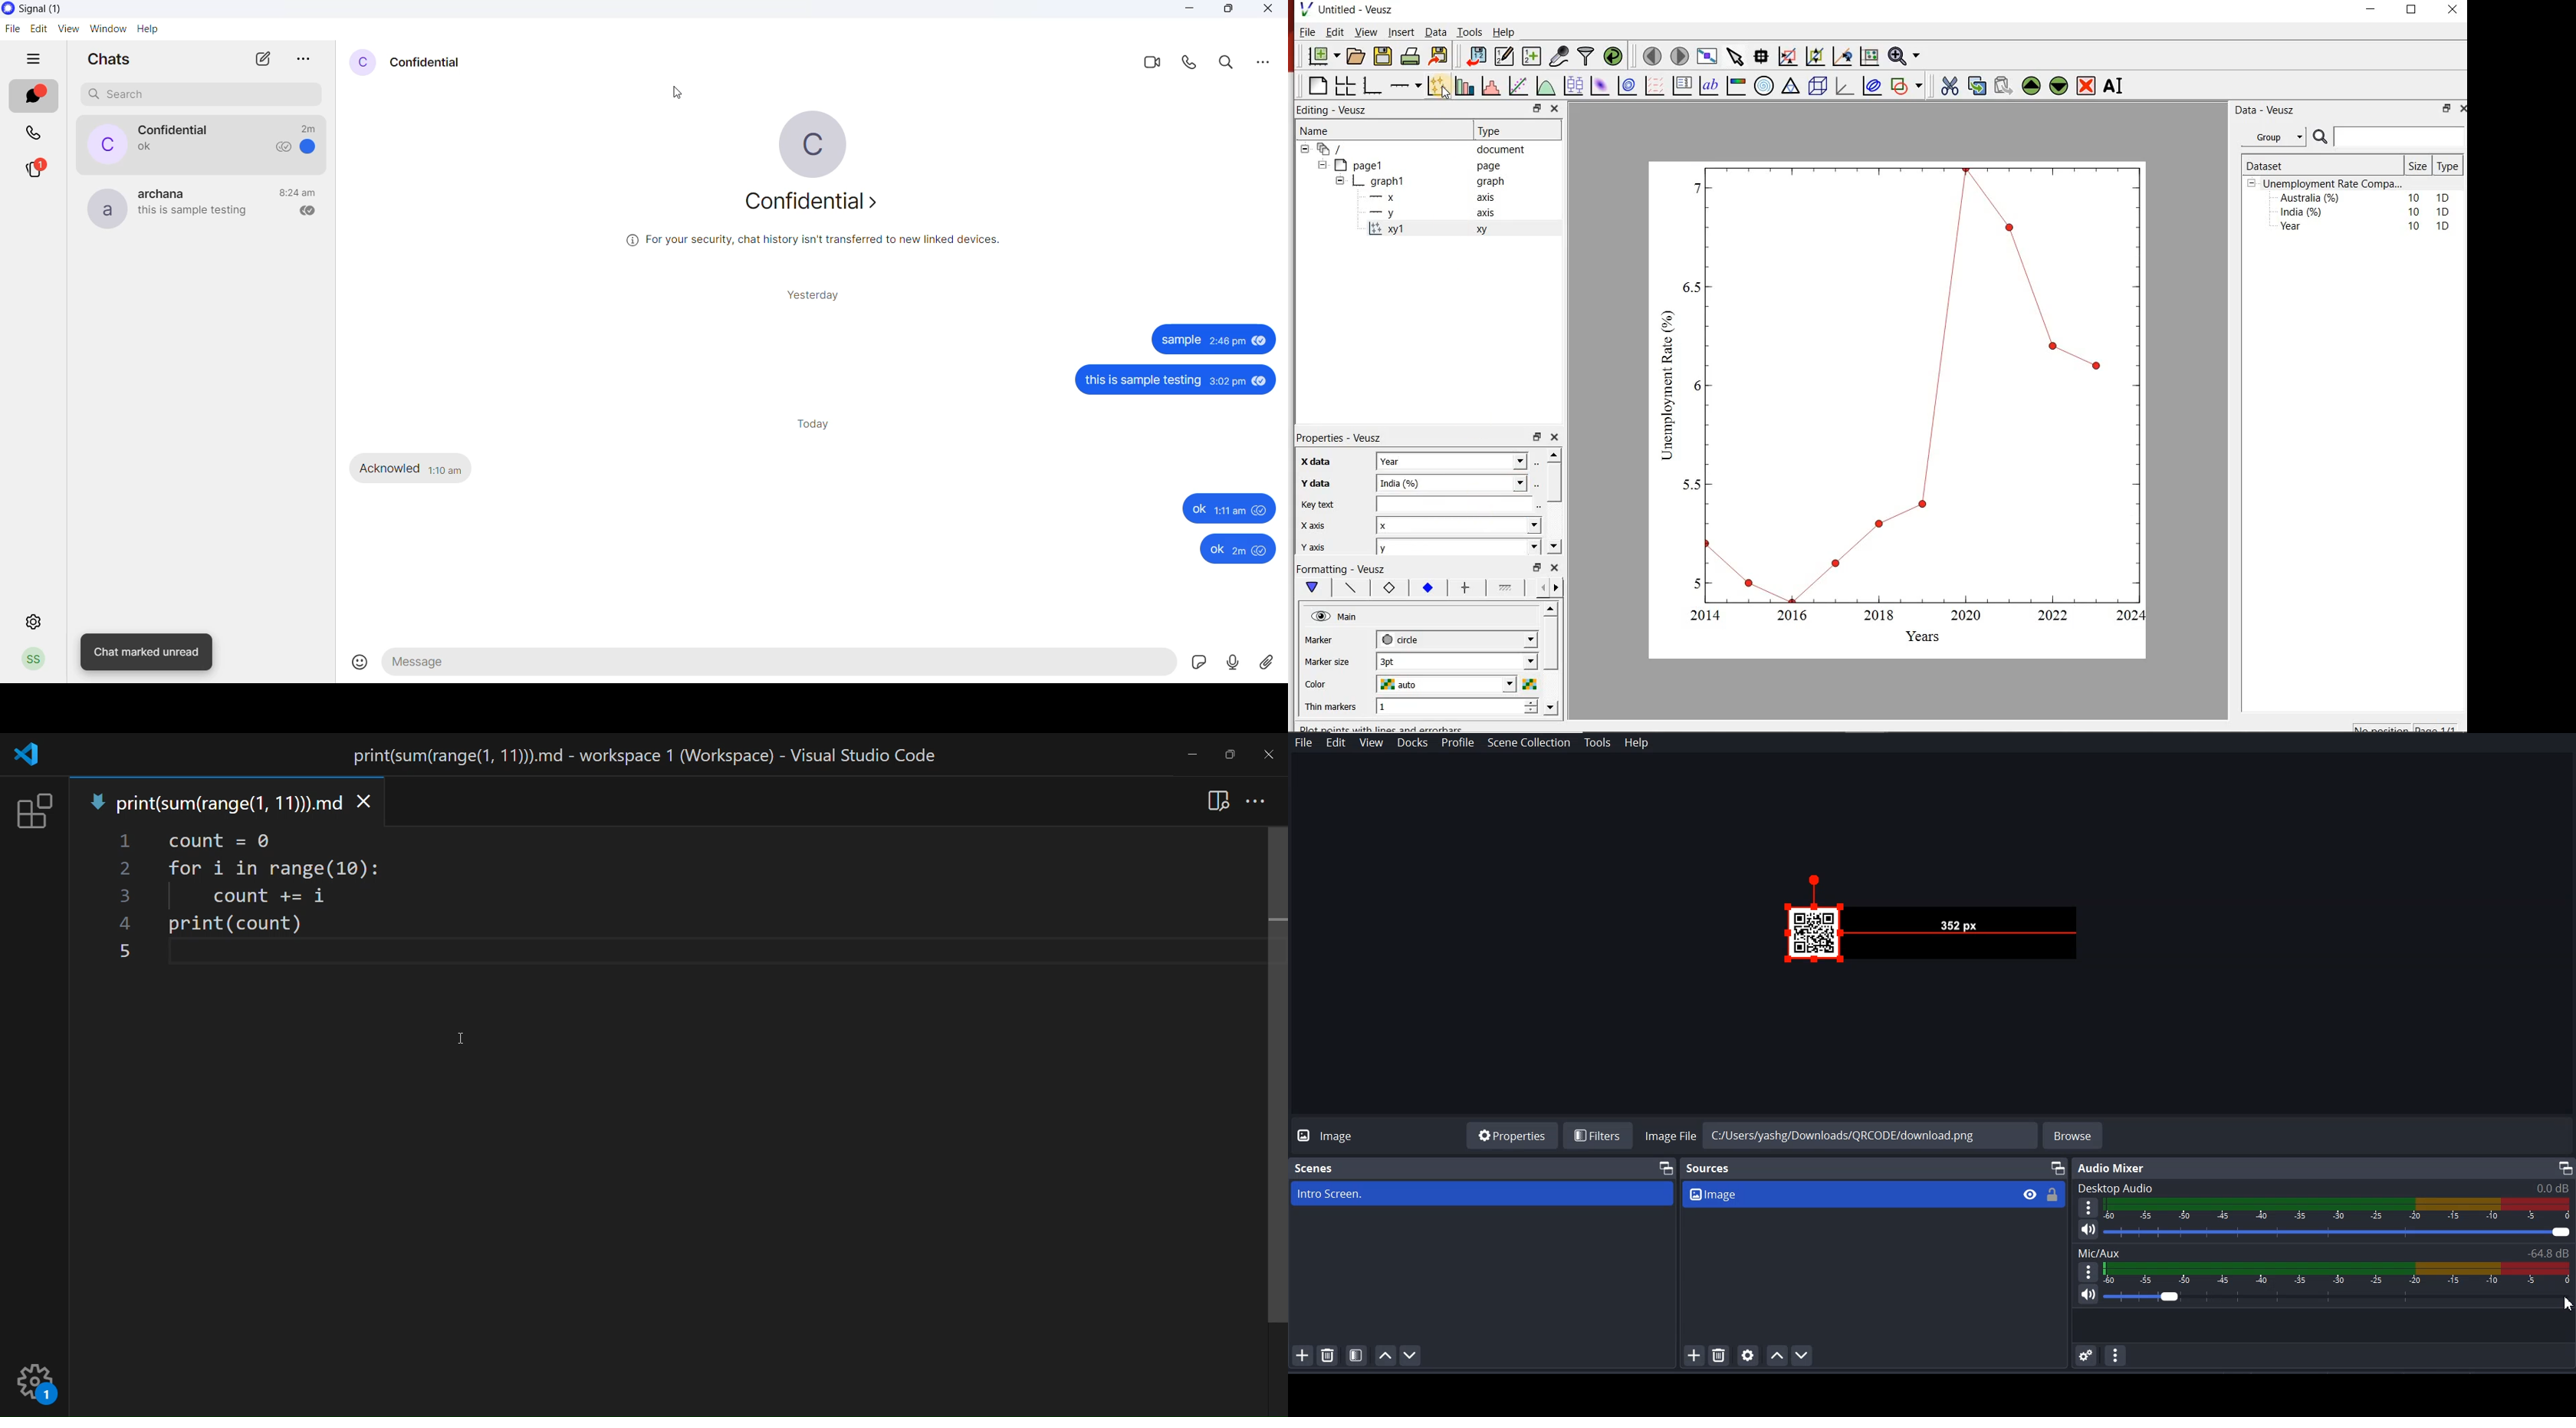 The width and height of the screenshot is (2576, 1428). I want to click on ternary graph, so click(1791, 86).